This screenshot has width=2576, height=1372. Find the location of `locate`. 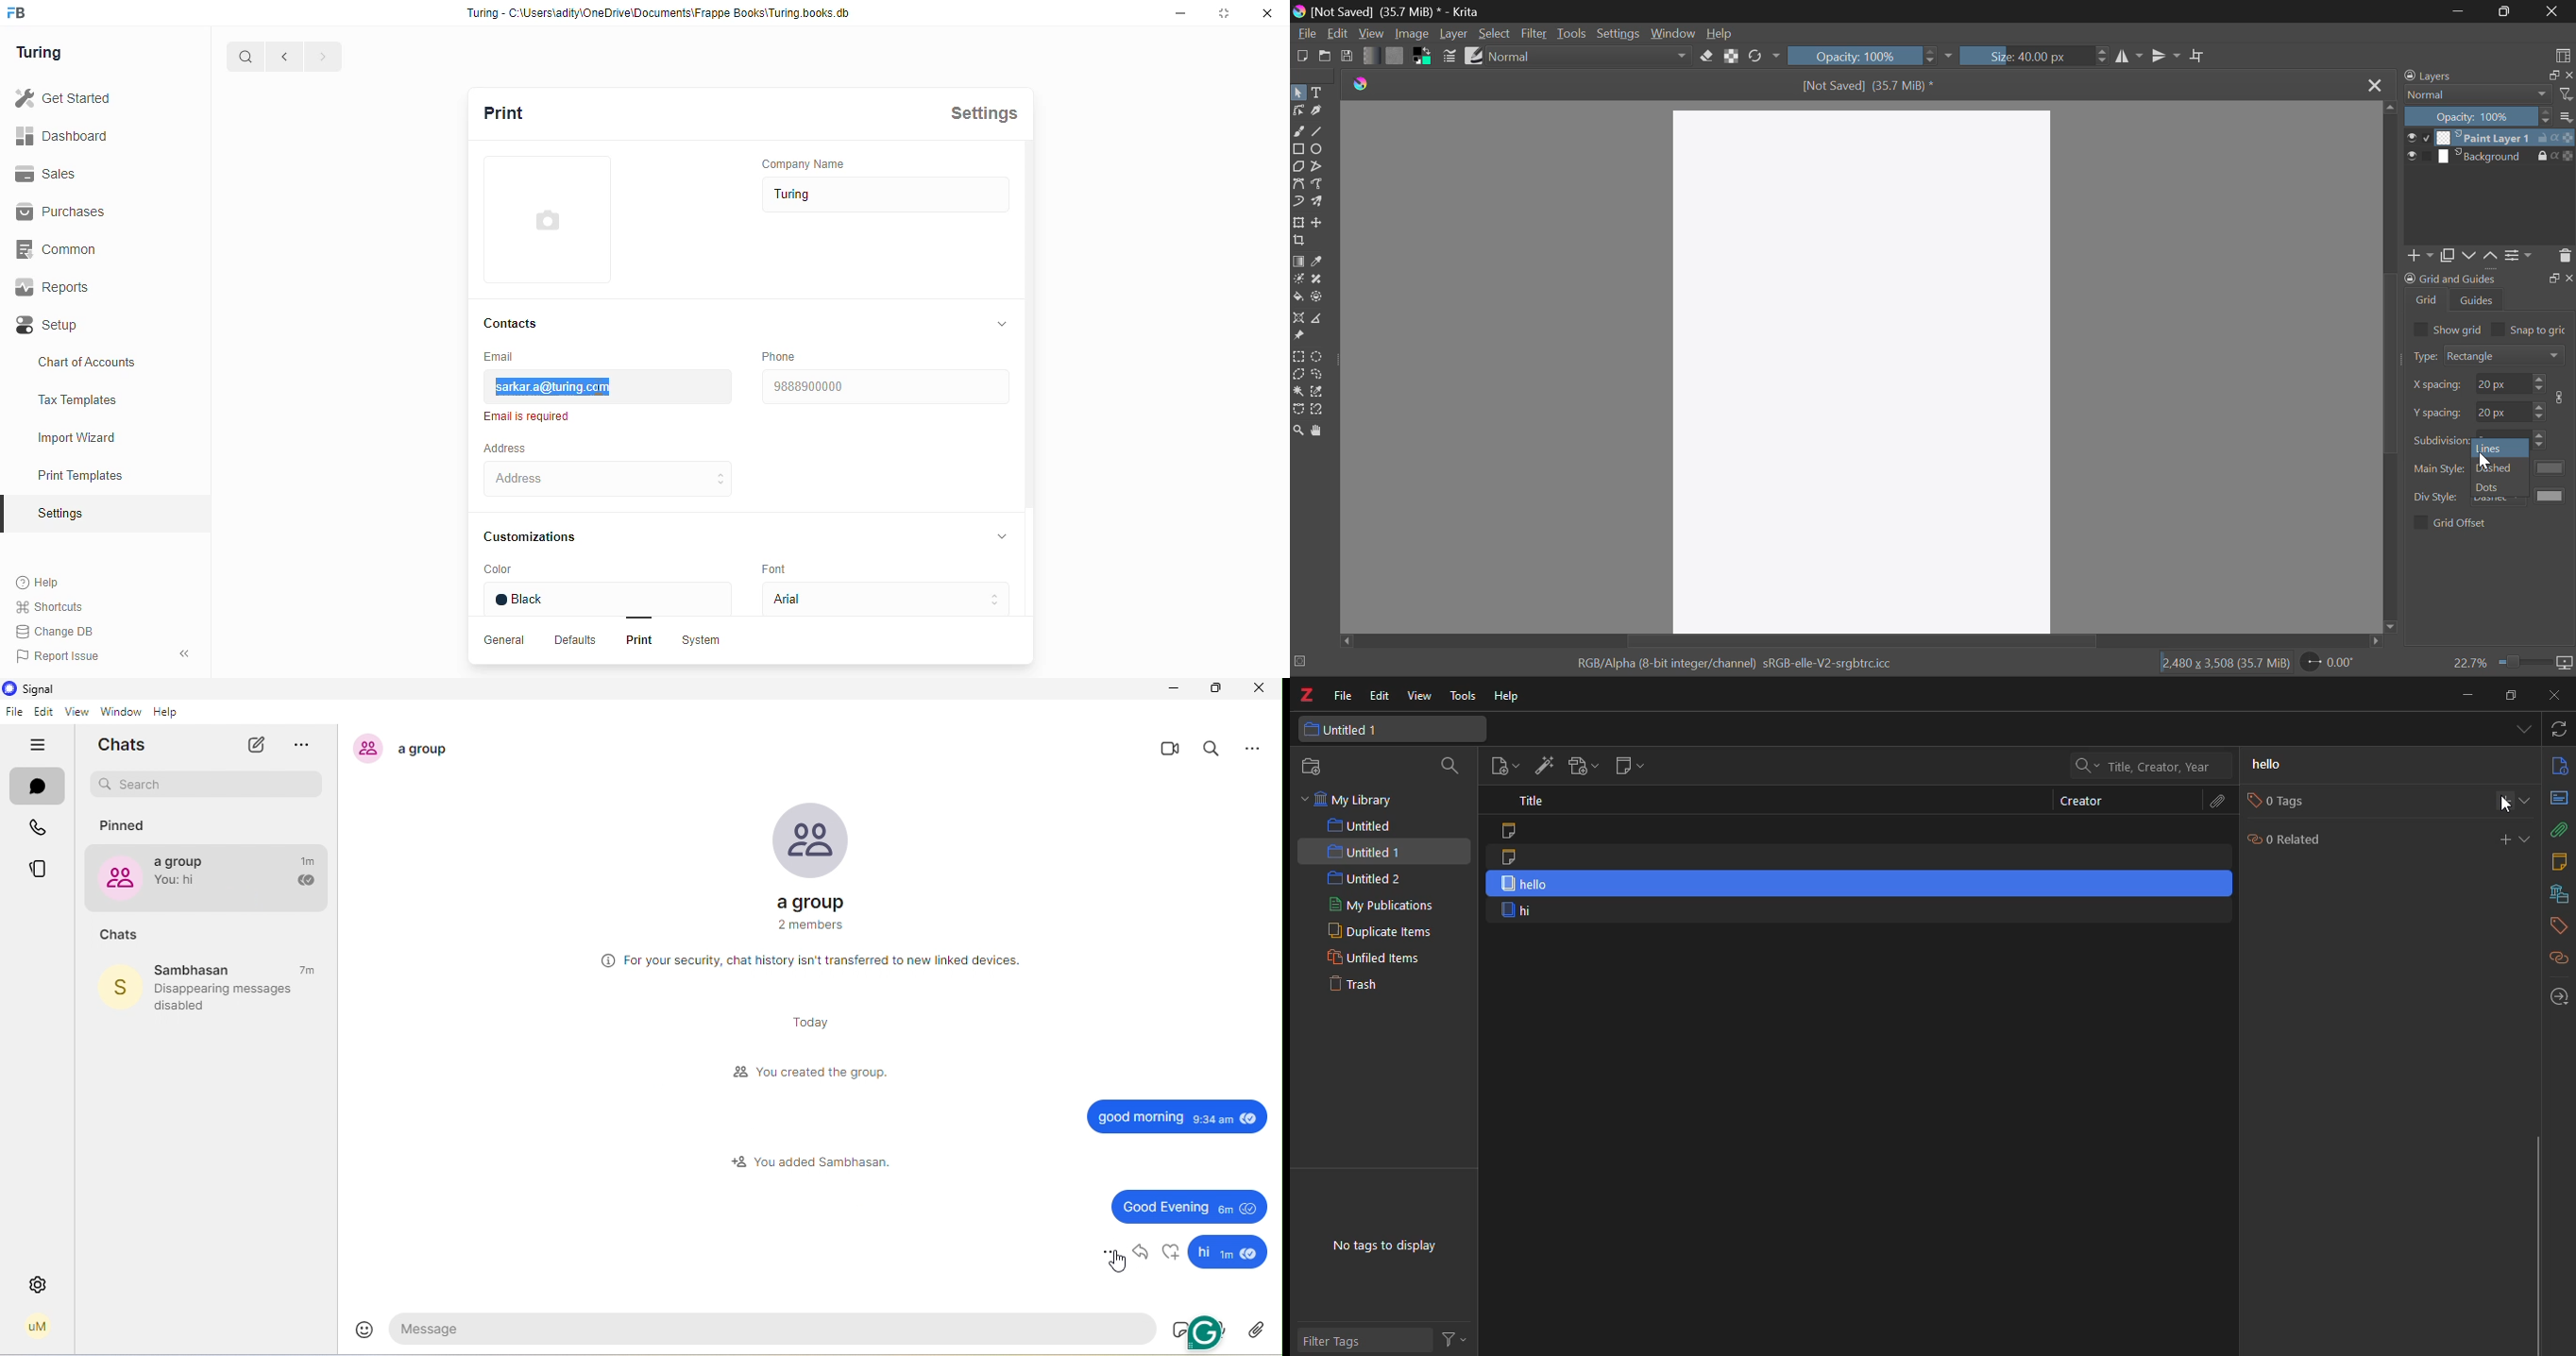

locate is located at coordinates (2556, 994).